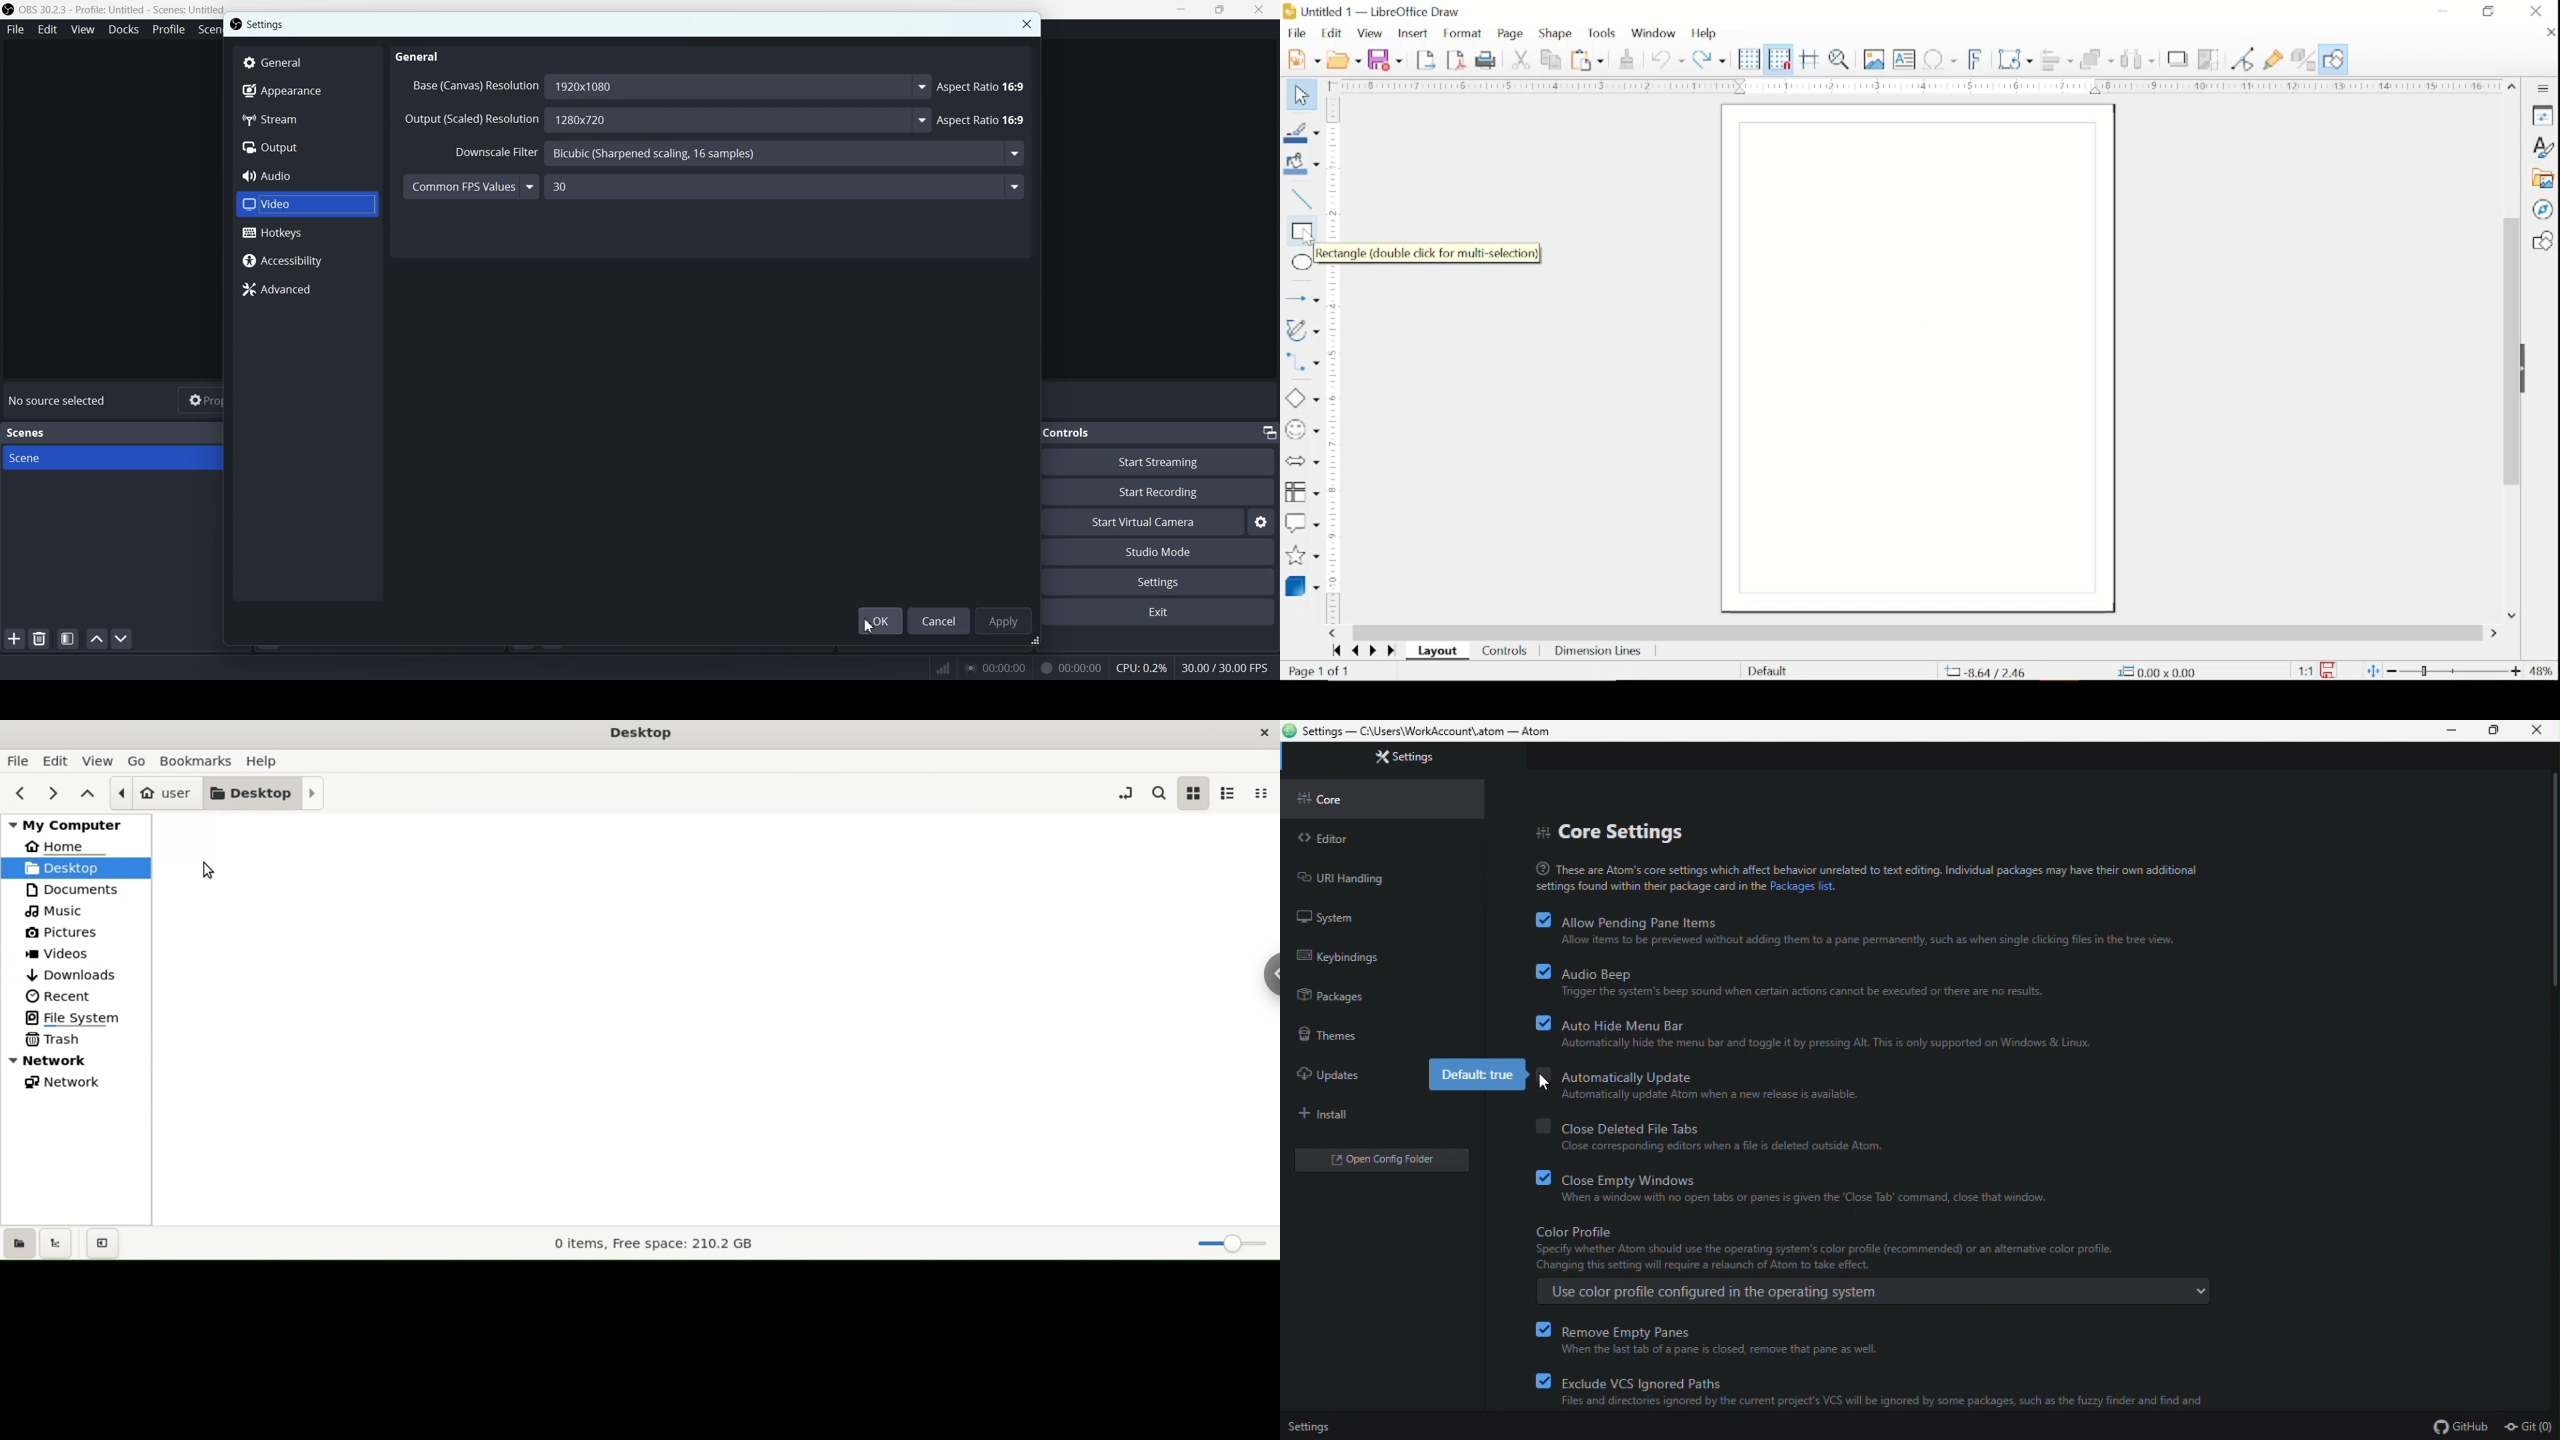 The image size is (2576, 1456). I want to click on close empty windows, so click(1800, 1184).